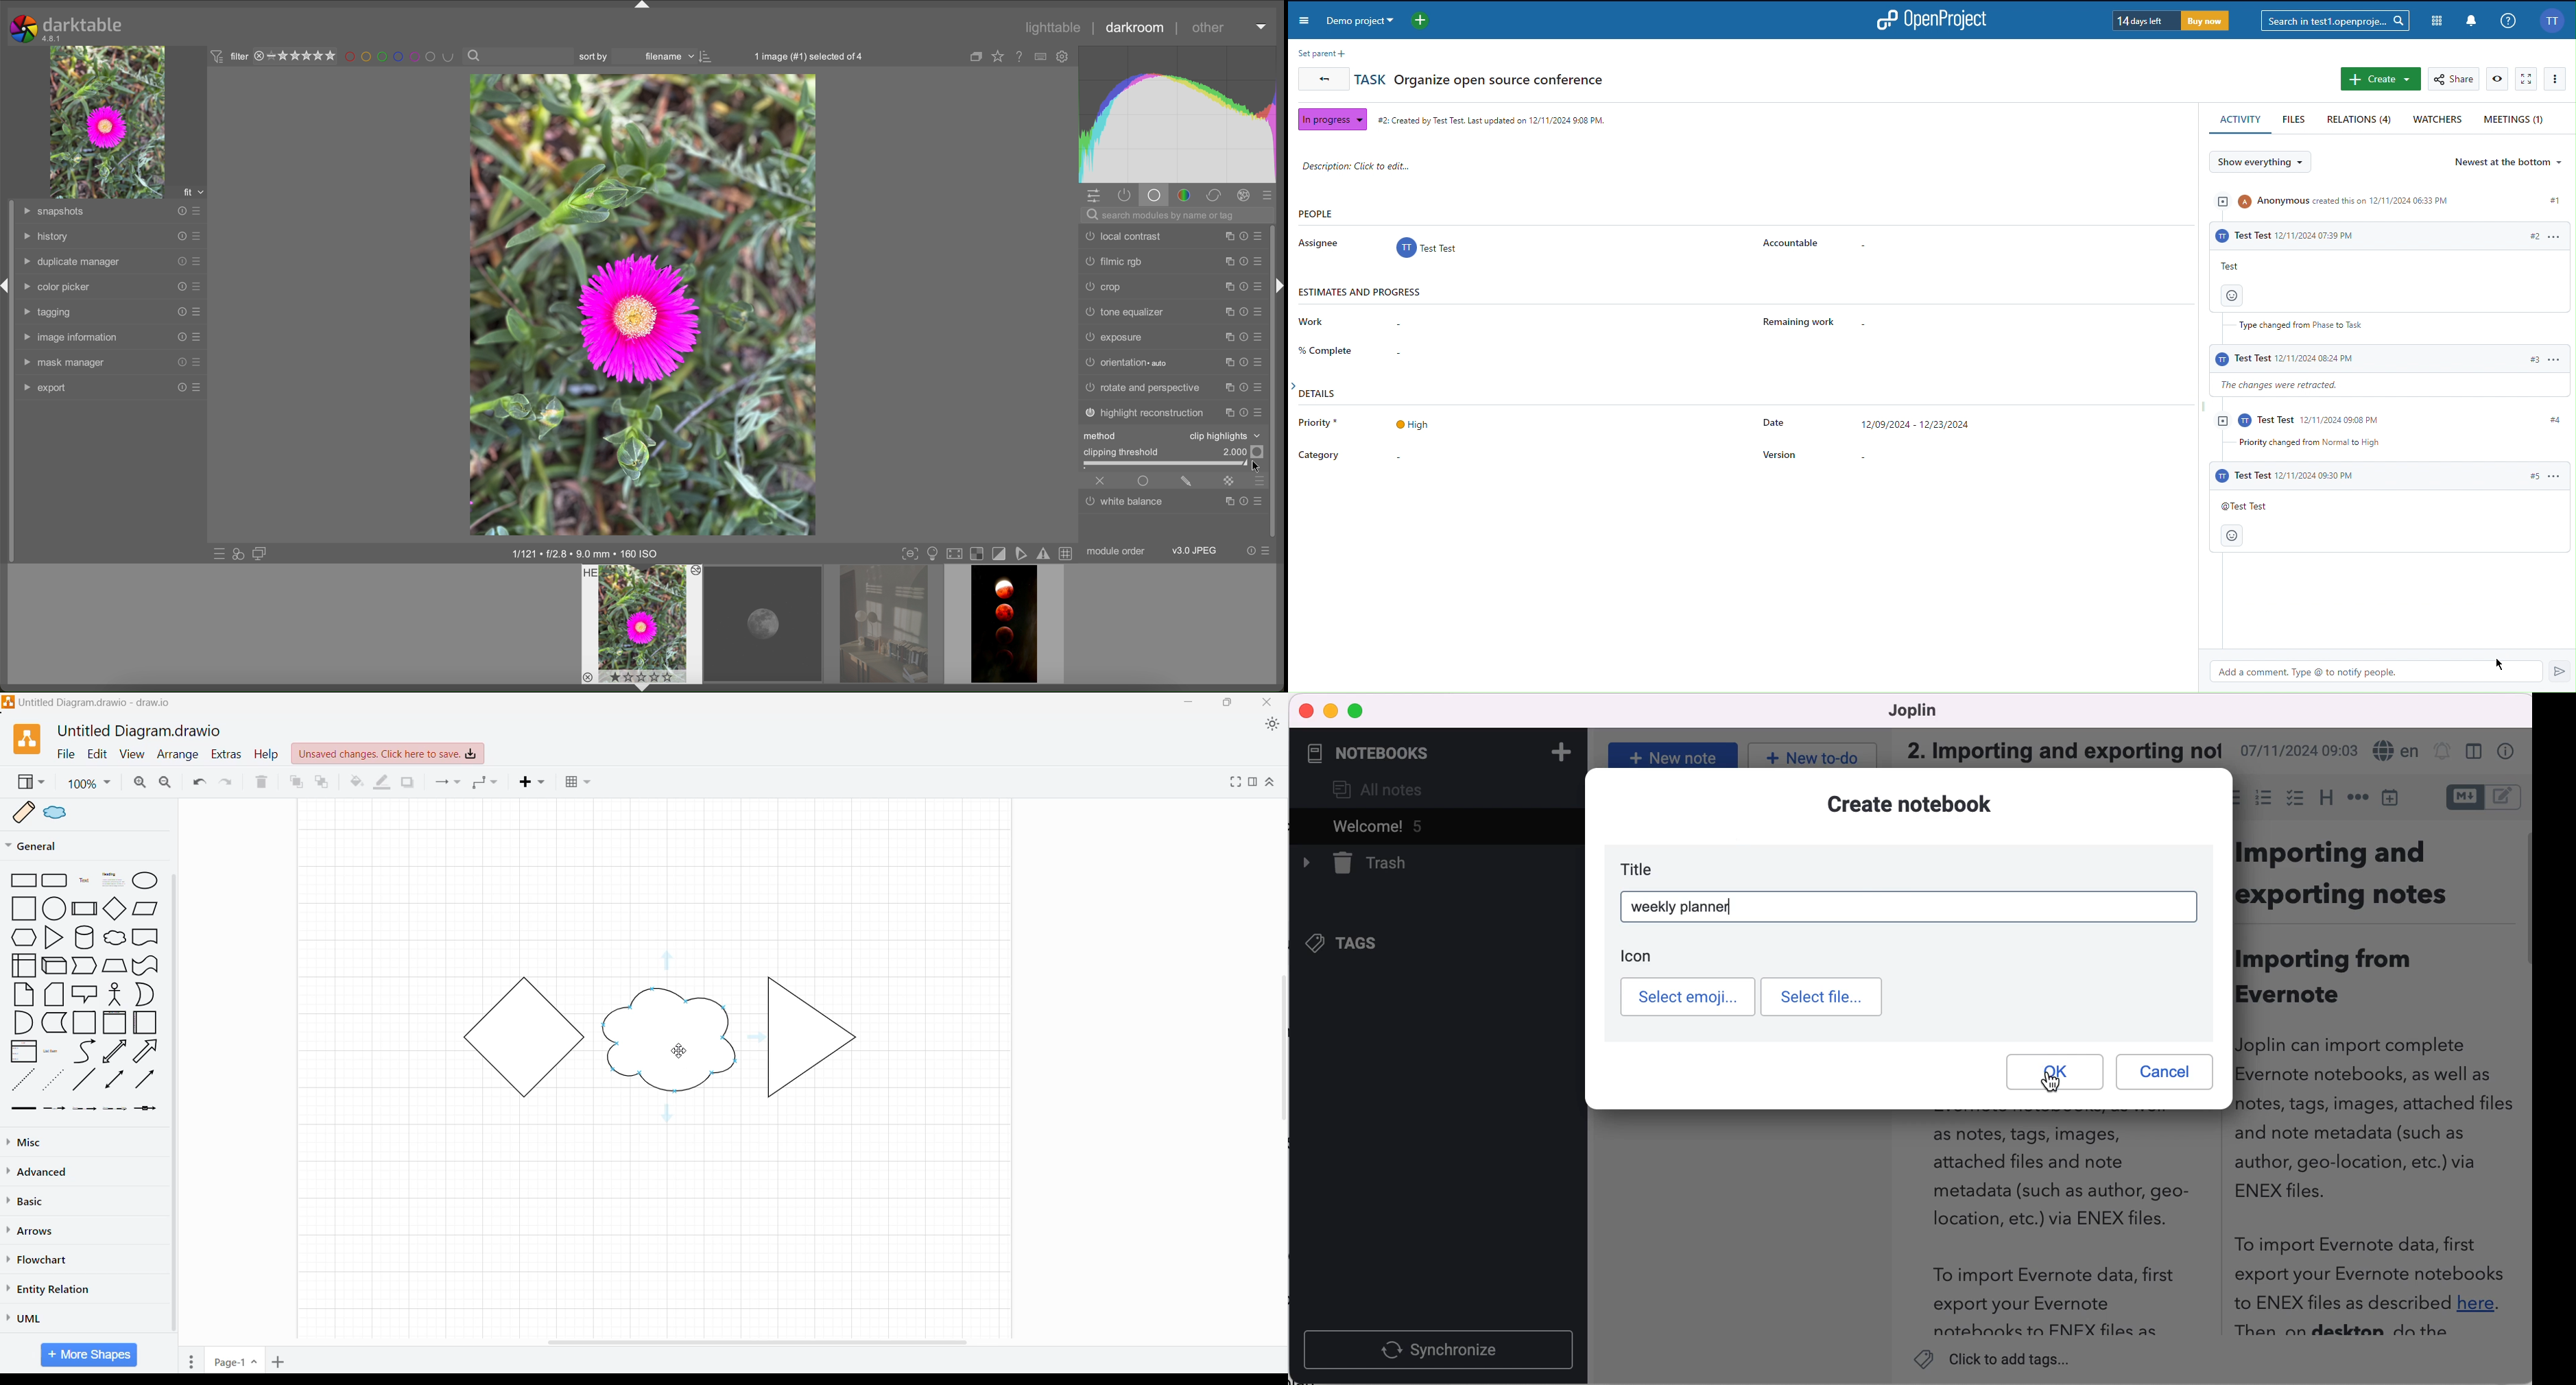 The height and width of the screenshot is (1400, 2576). Describe the element at coordinates (2443, 753) in the screenshot. I see `set alarm` at that location.